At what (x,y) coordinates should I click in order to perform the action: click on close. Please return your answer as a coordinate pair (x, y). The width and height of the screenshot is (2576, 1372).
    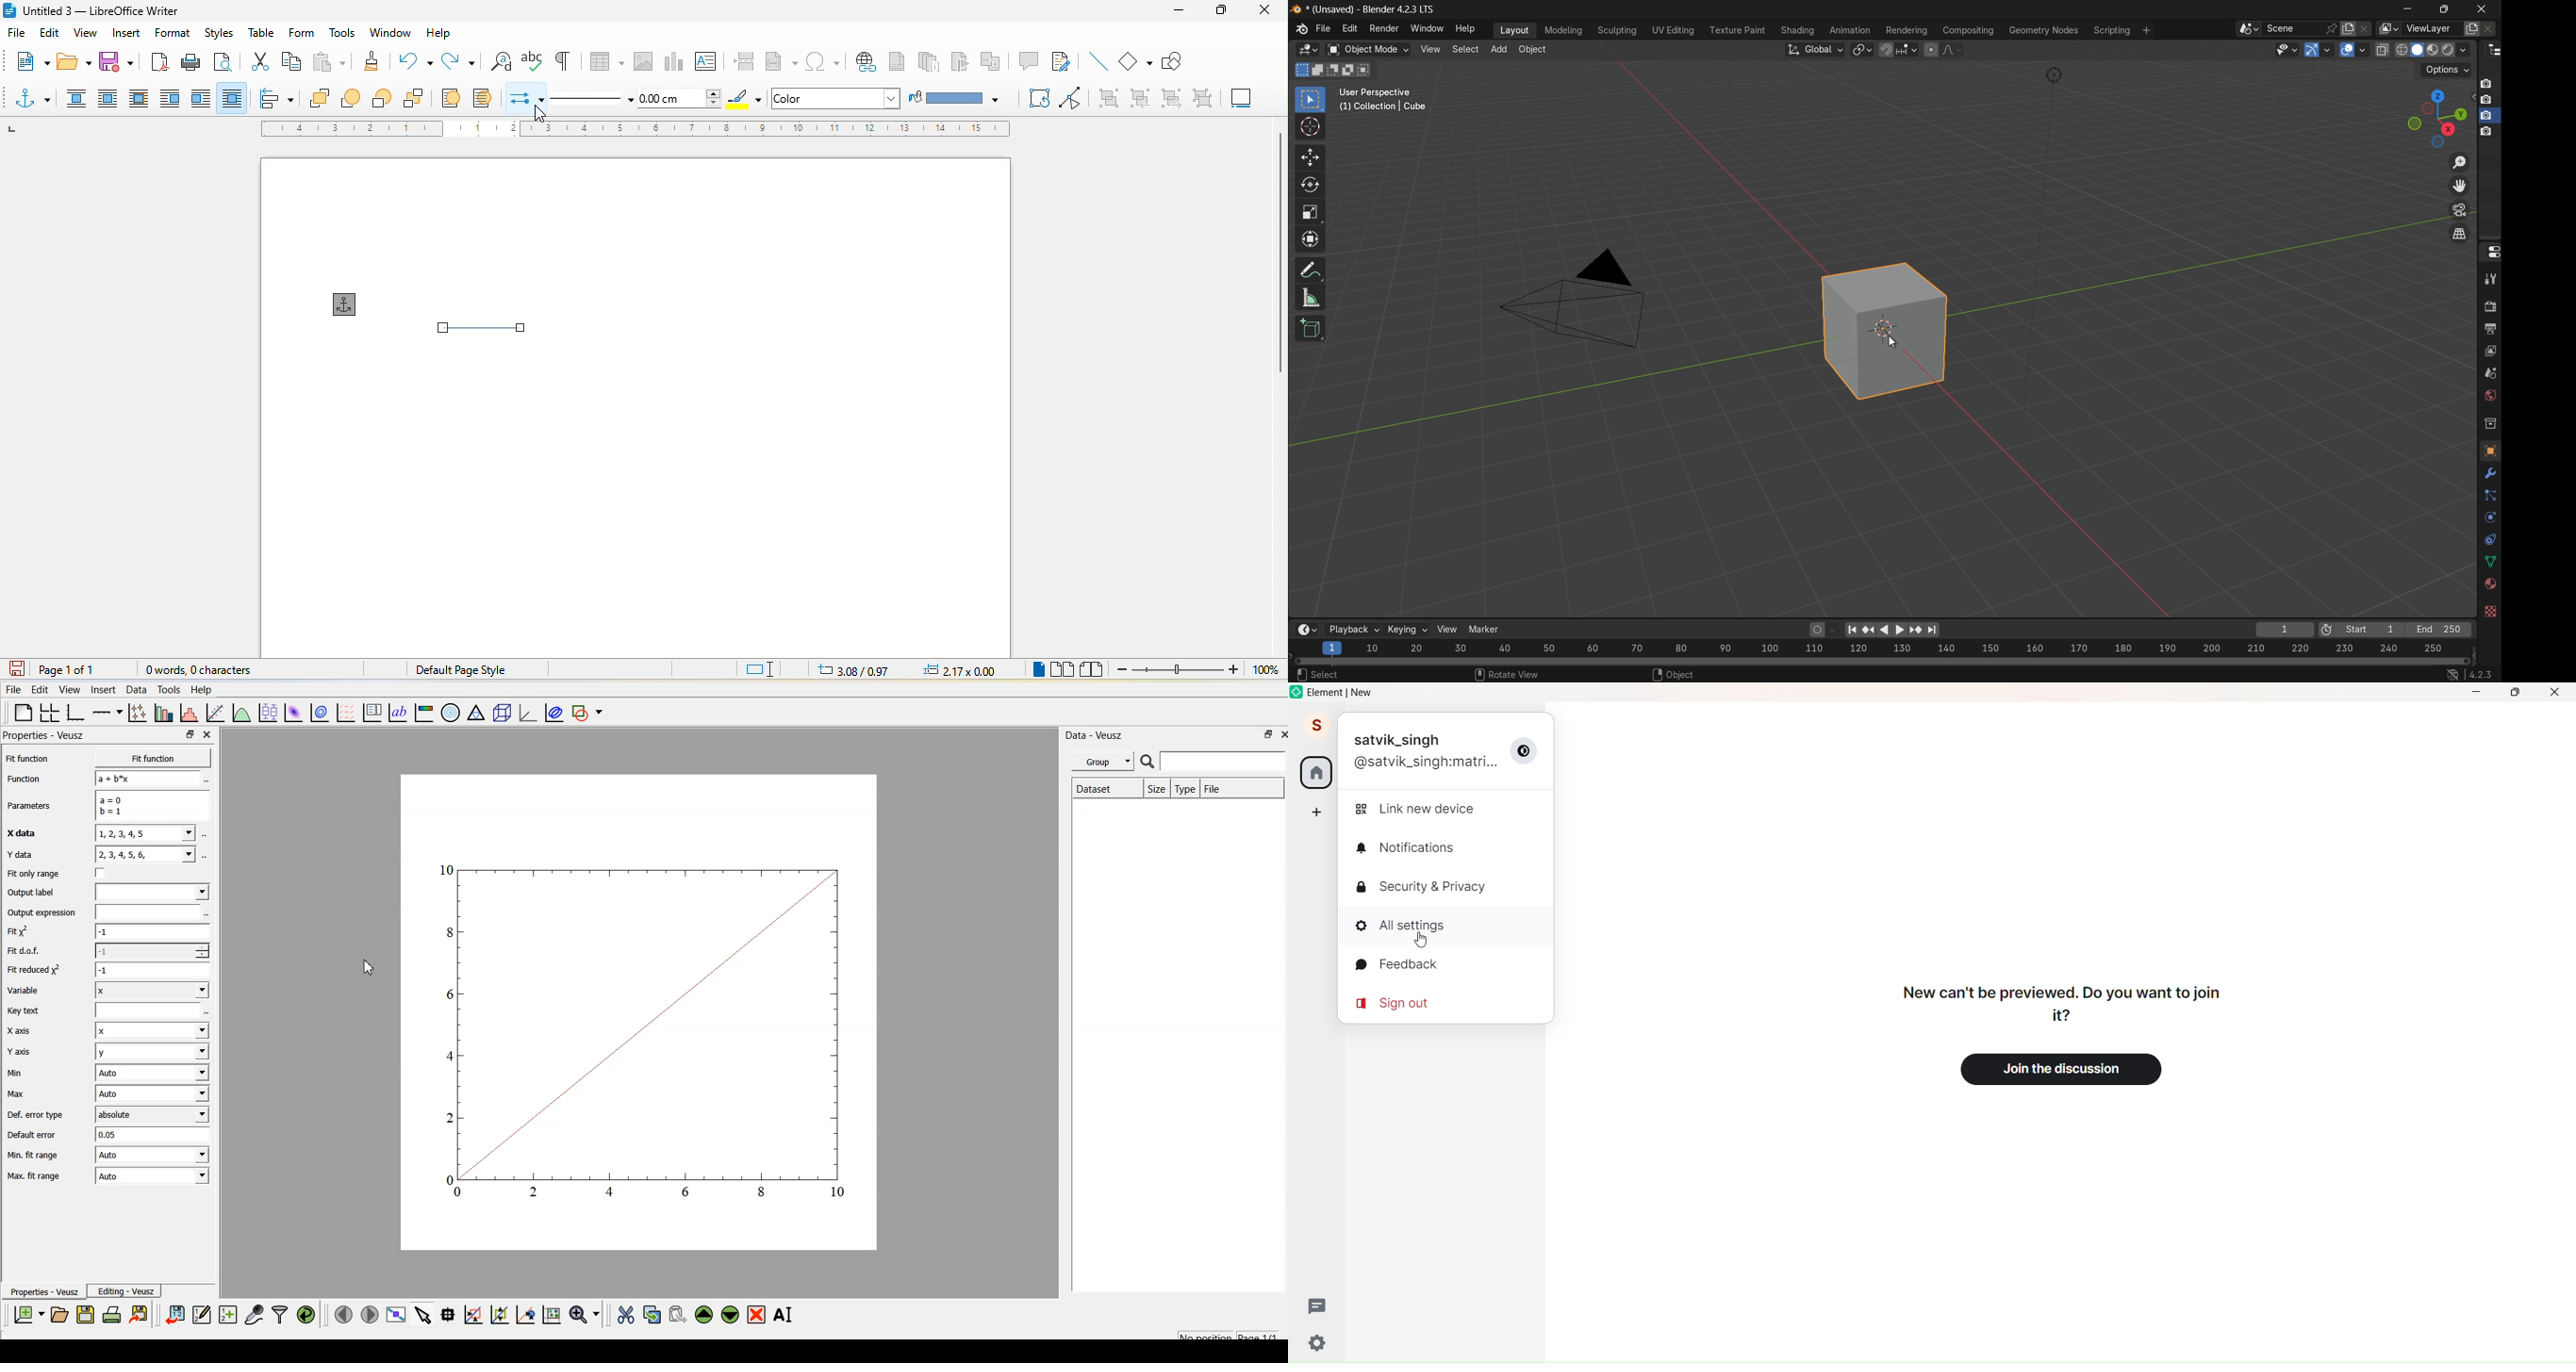
    Looking at the image, I should click on (1266, 10).